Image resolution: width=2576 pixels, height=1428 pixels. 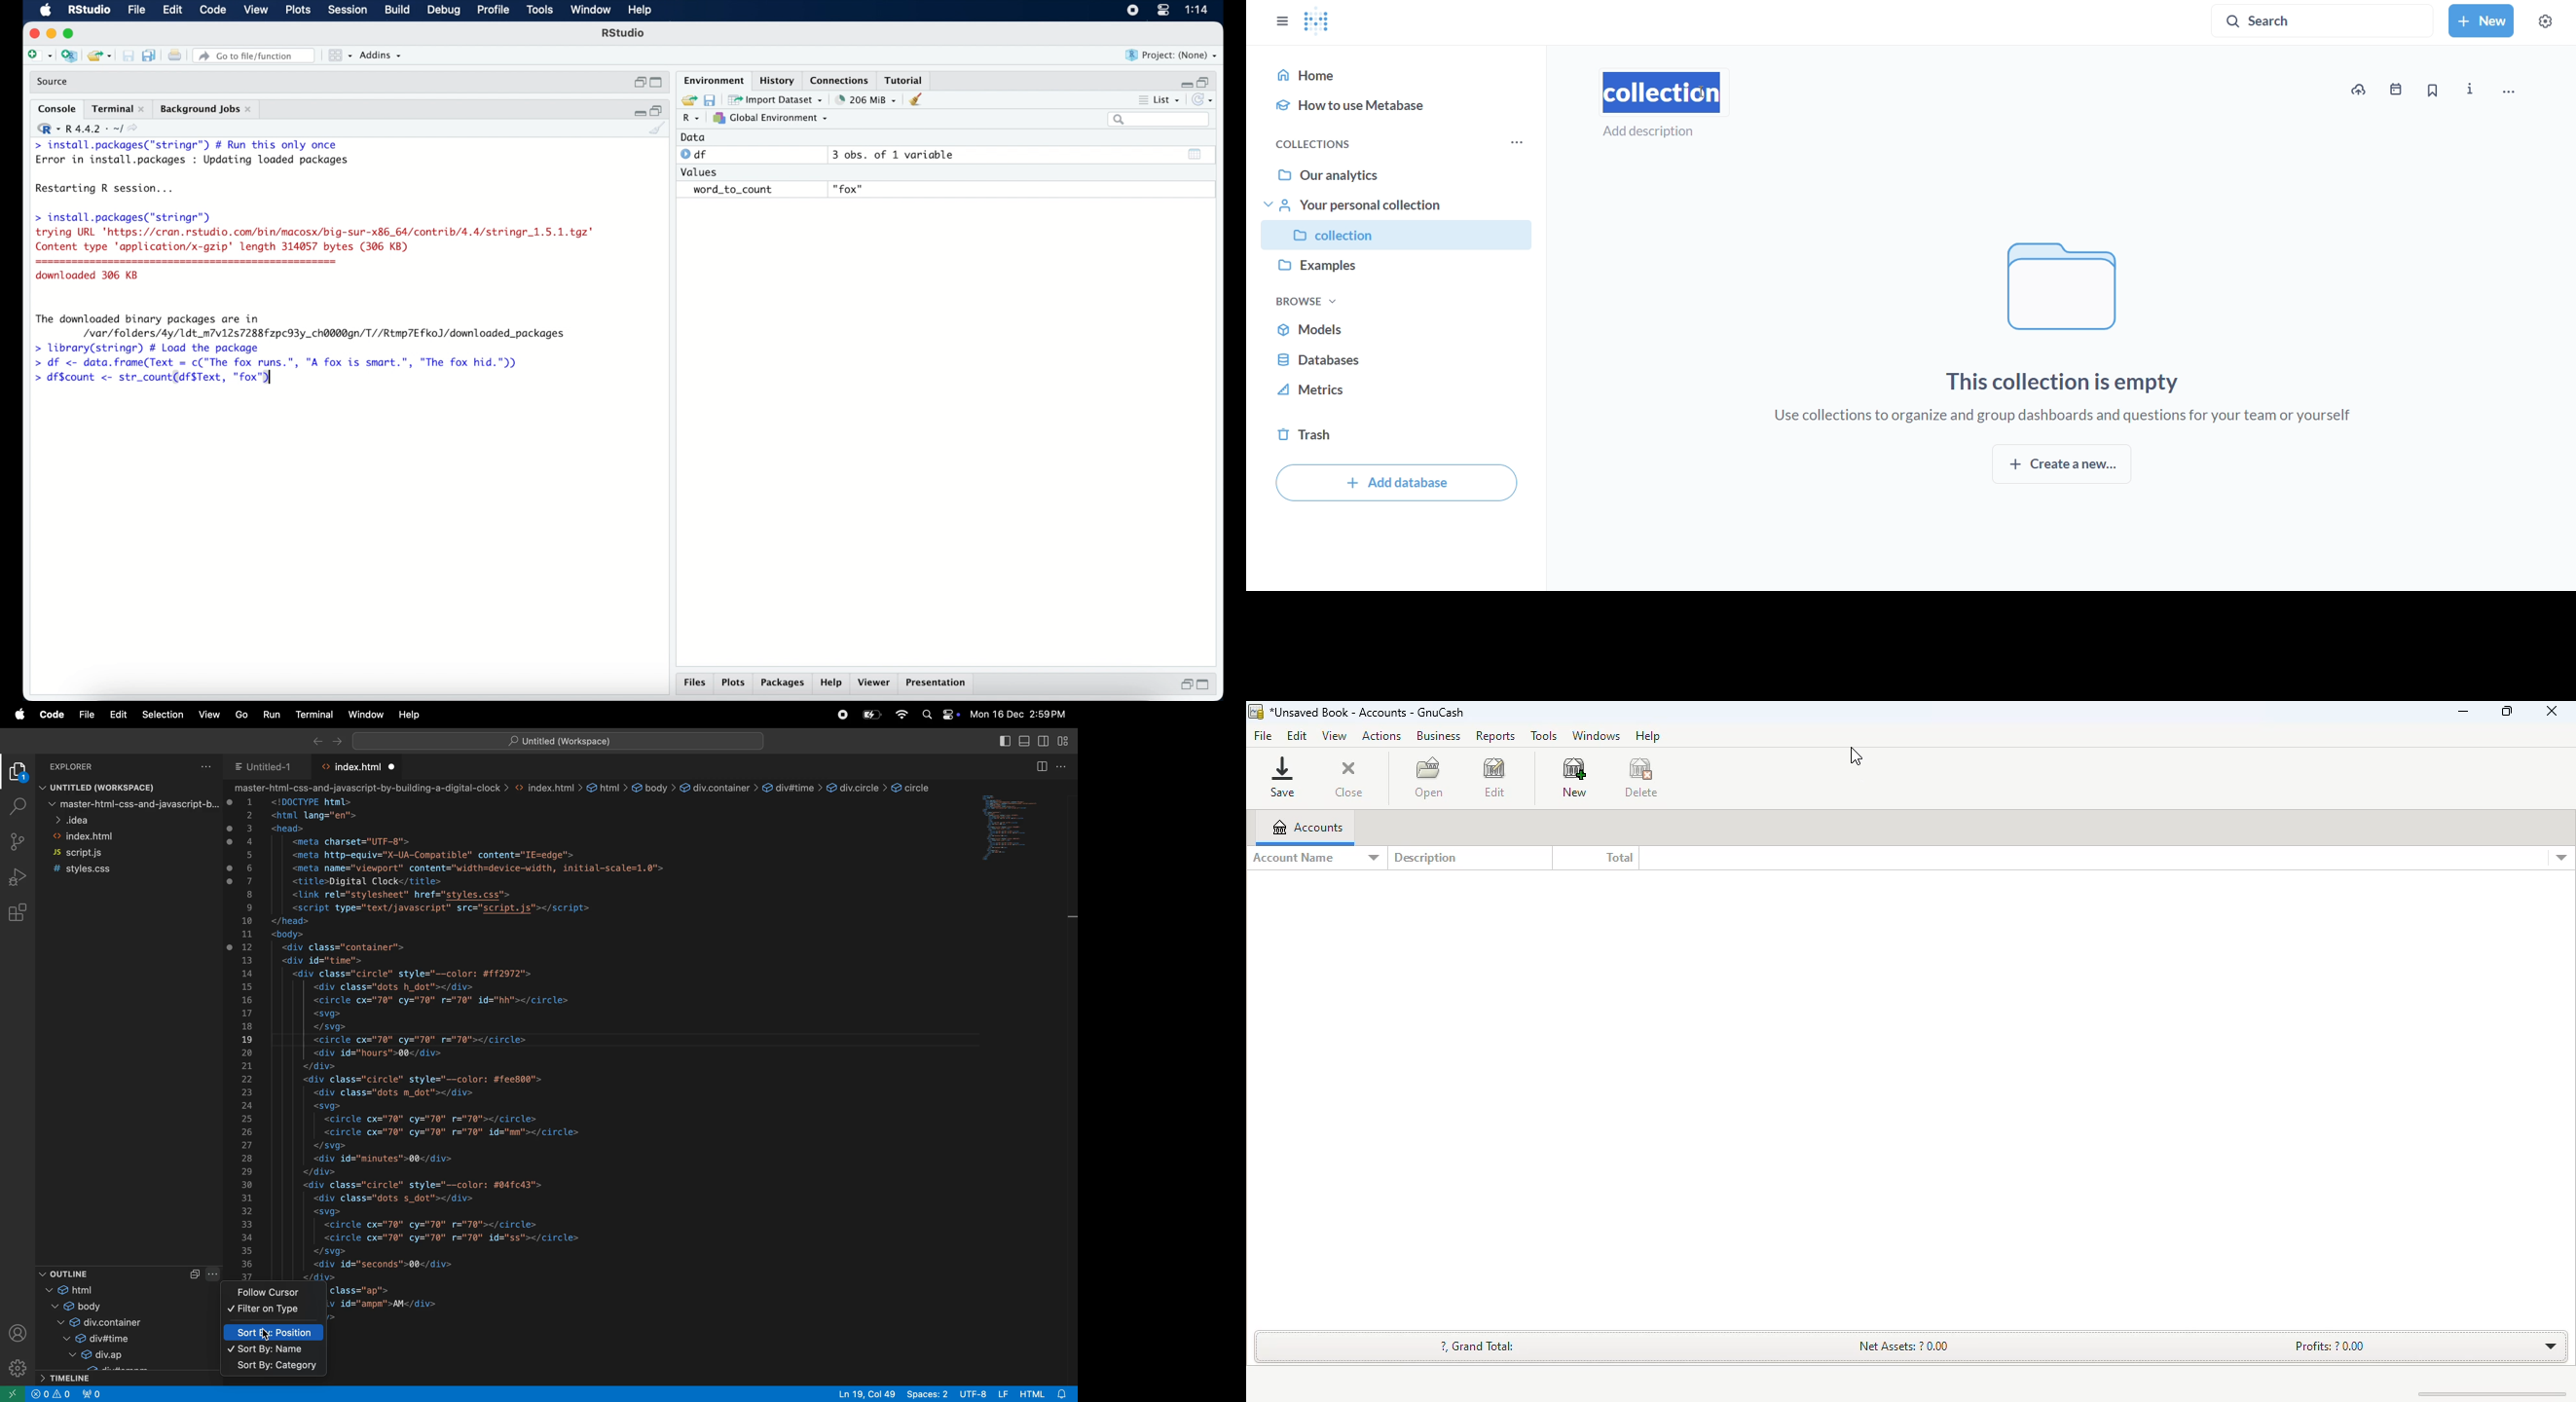 What do you see at coordinates (172, 10) in the screenshot?
I see `edit` at bounding box center [172, 10].